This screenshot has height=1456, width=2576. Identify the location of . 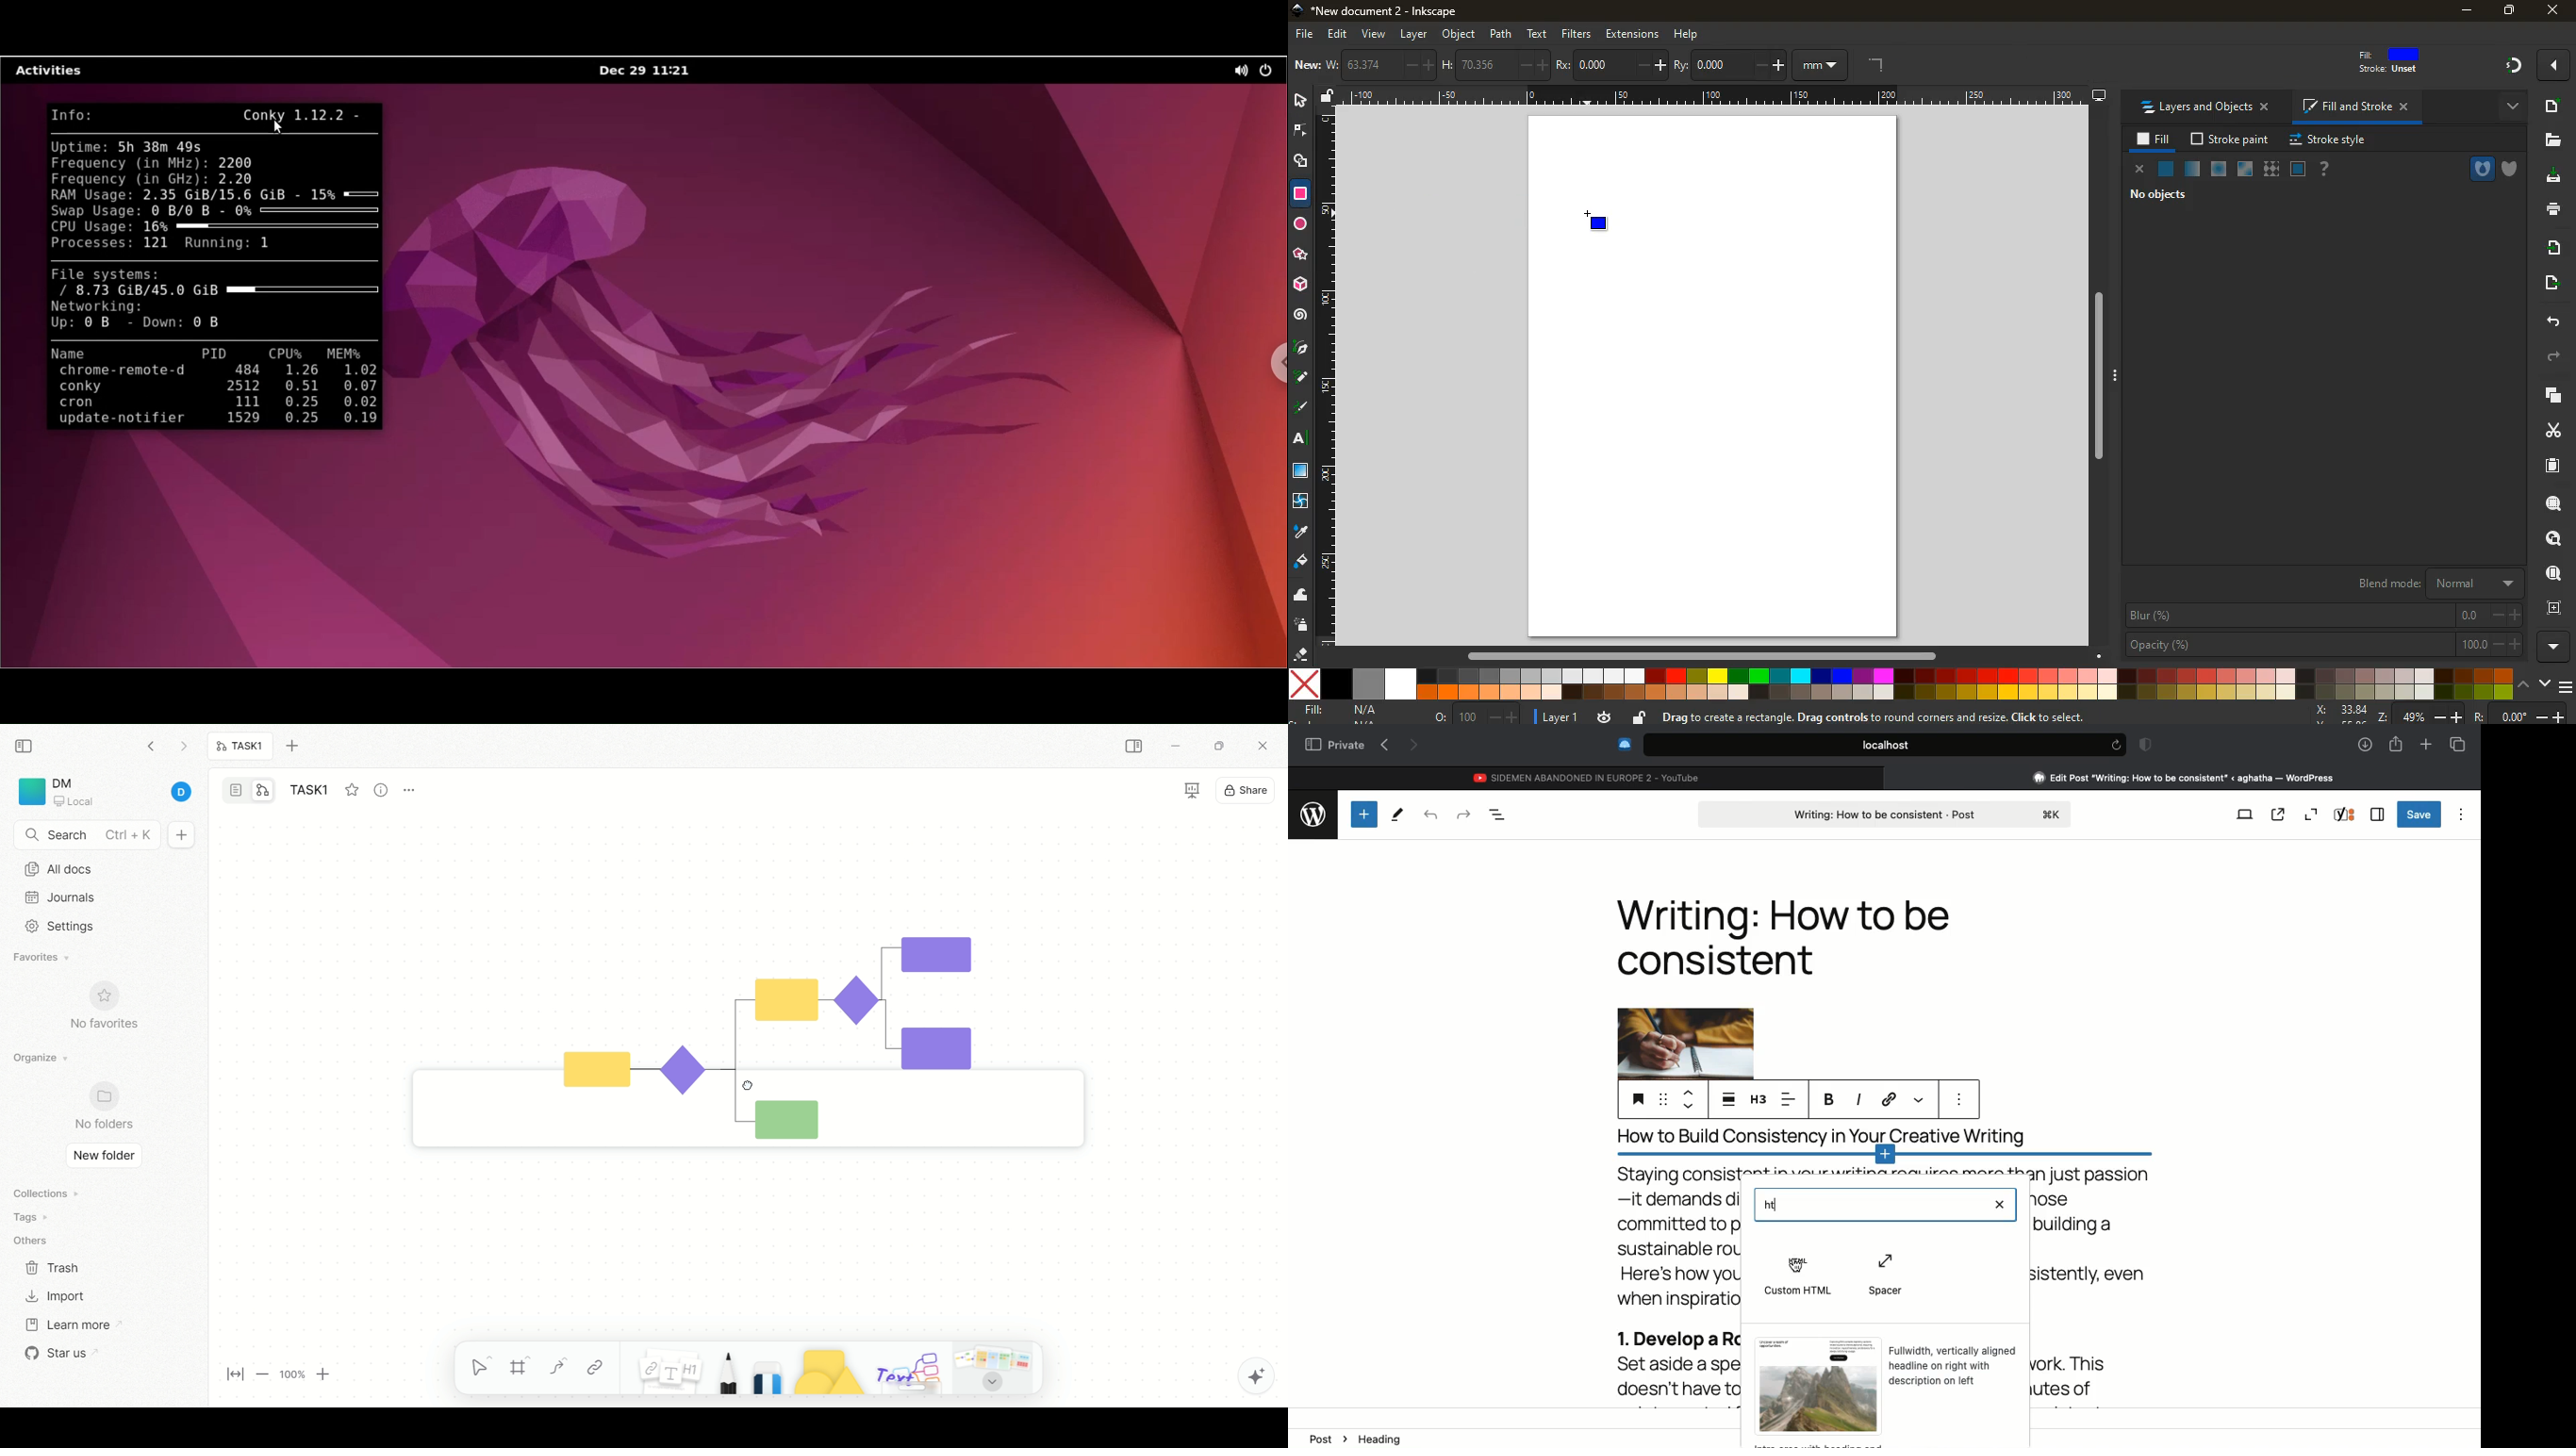
(1709, 651).